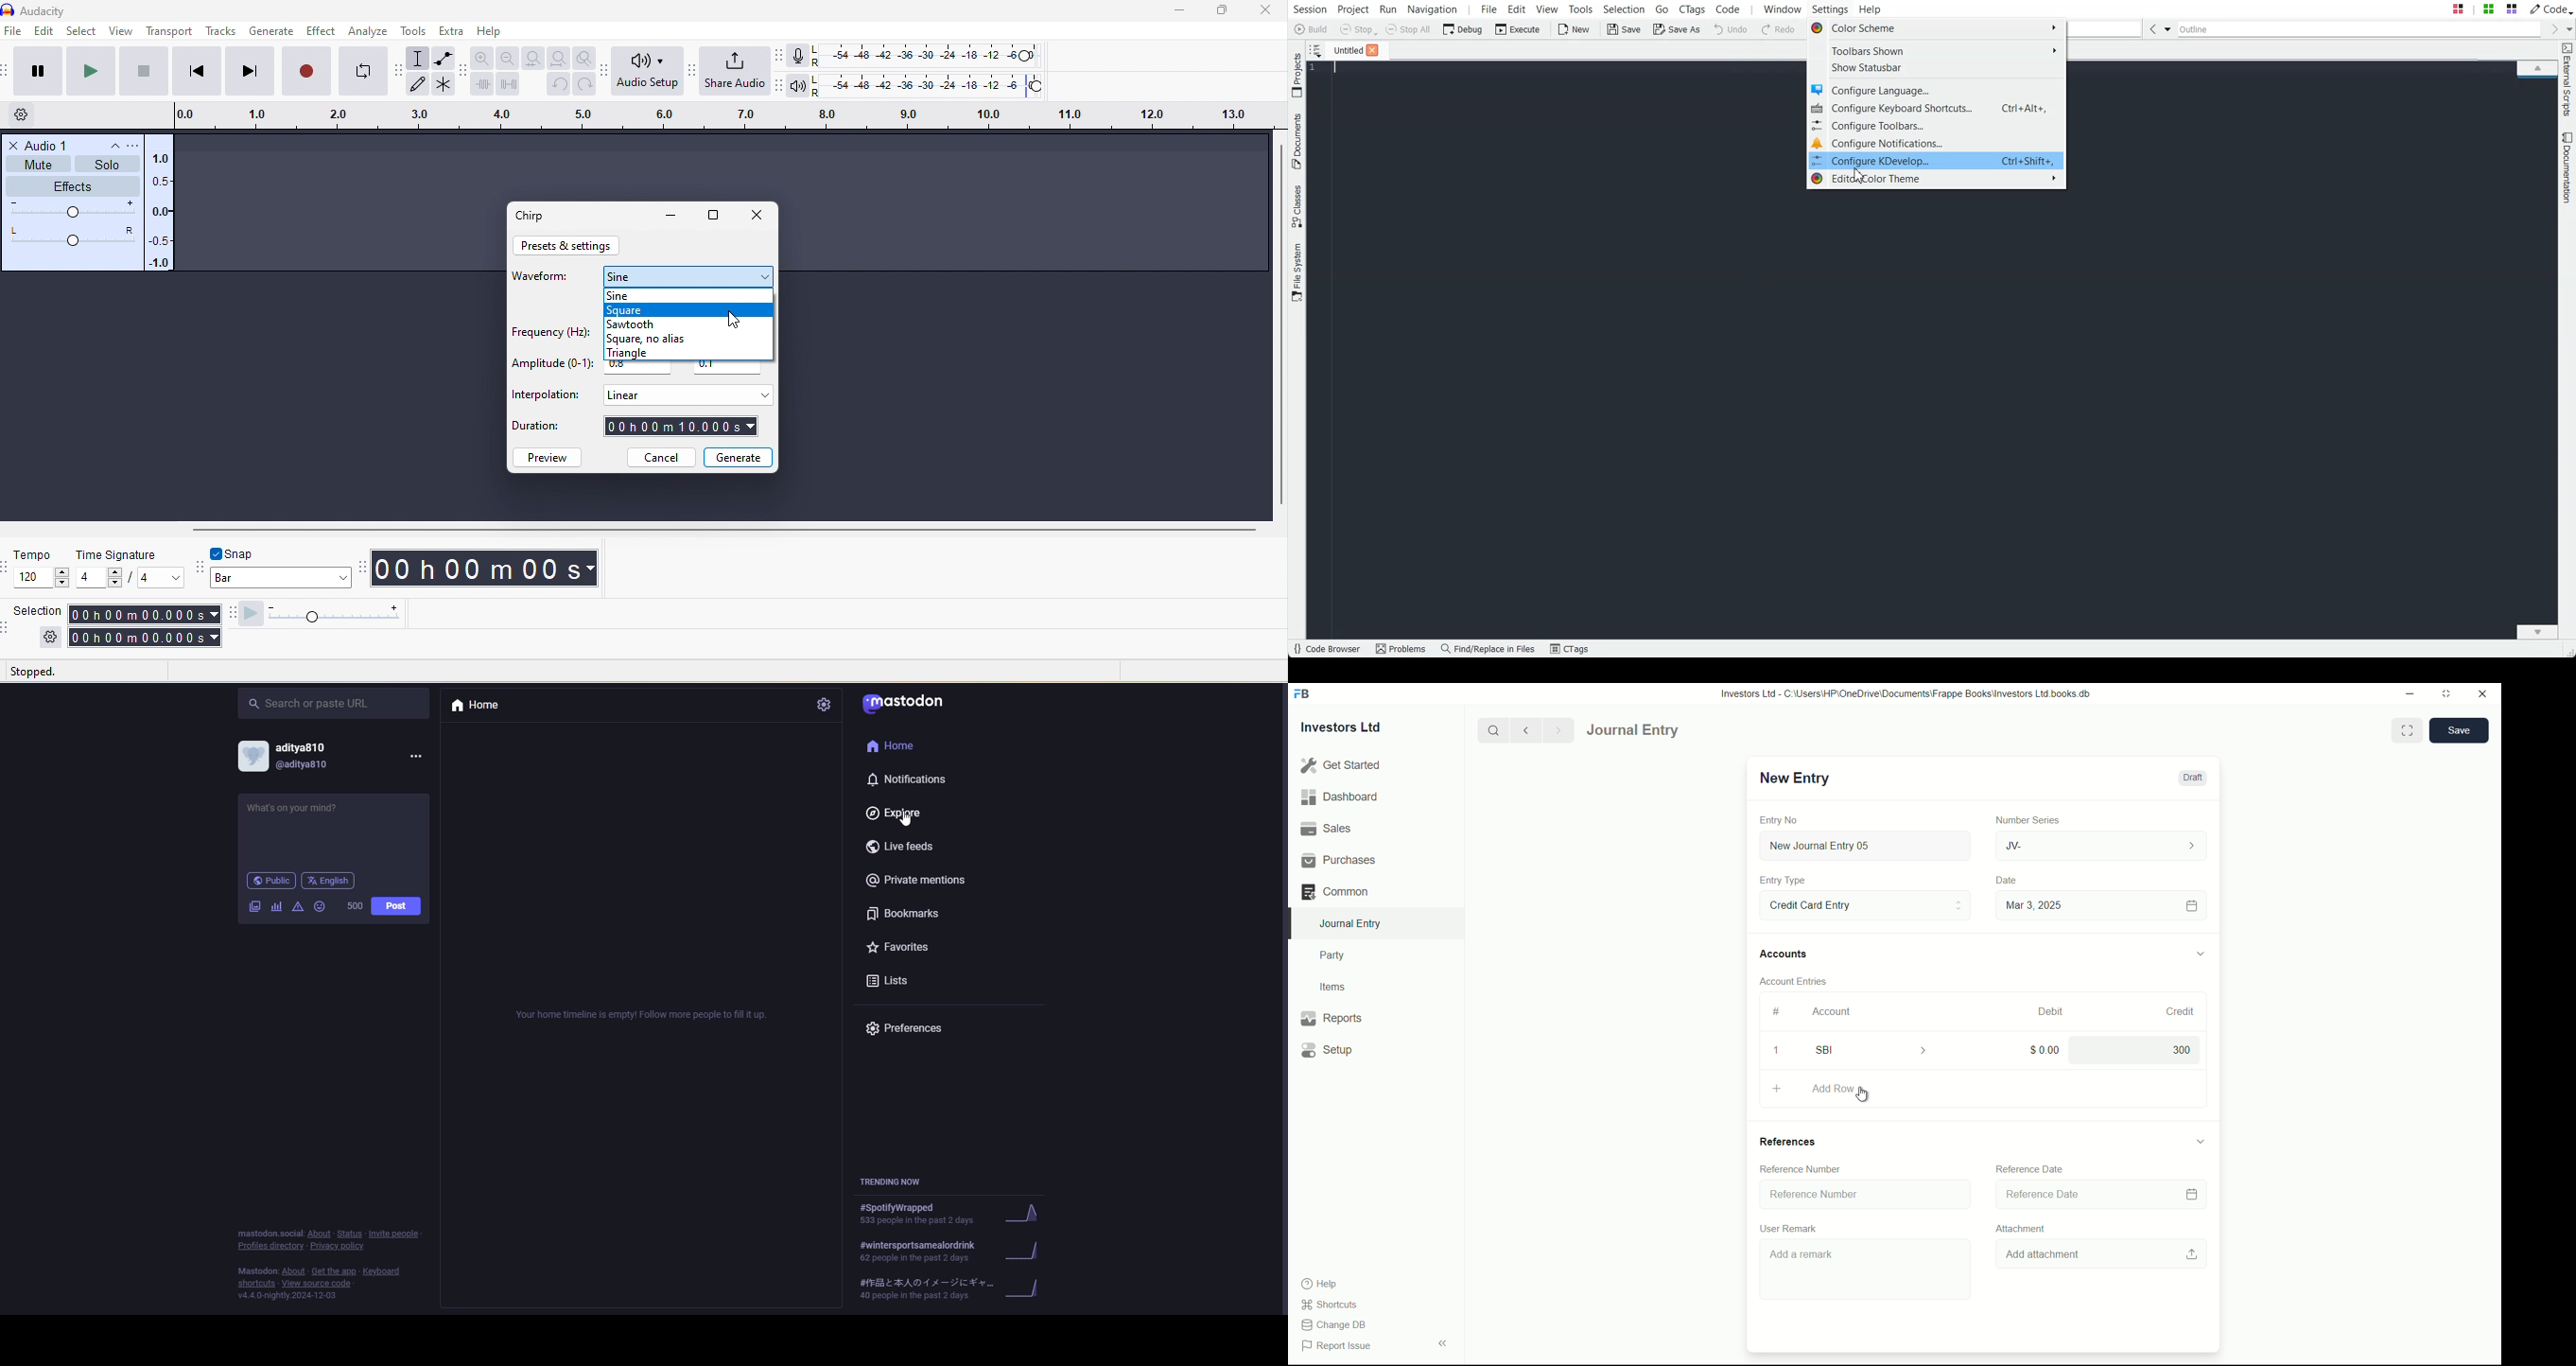 This screenshot has width=2576, height=1372. Describe the element at coordinates (1556, 730) in the screenshot. I see `Next` at that location.